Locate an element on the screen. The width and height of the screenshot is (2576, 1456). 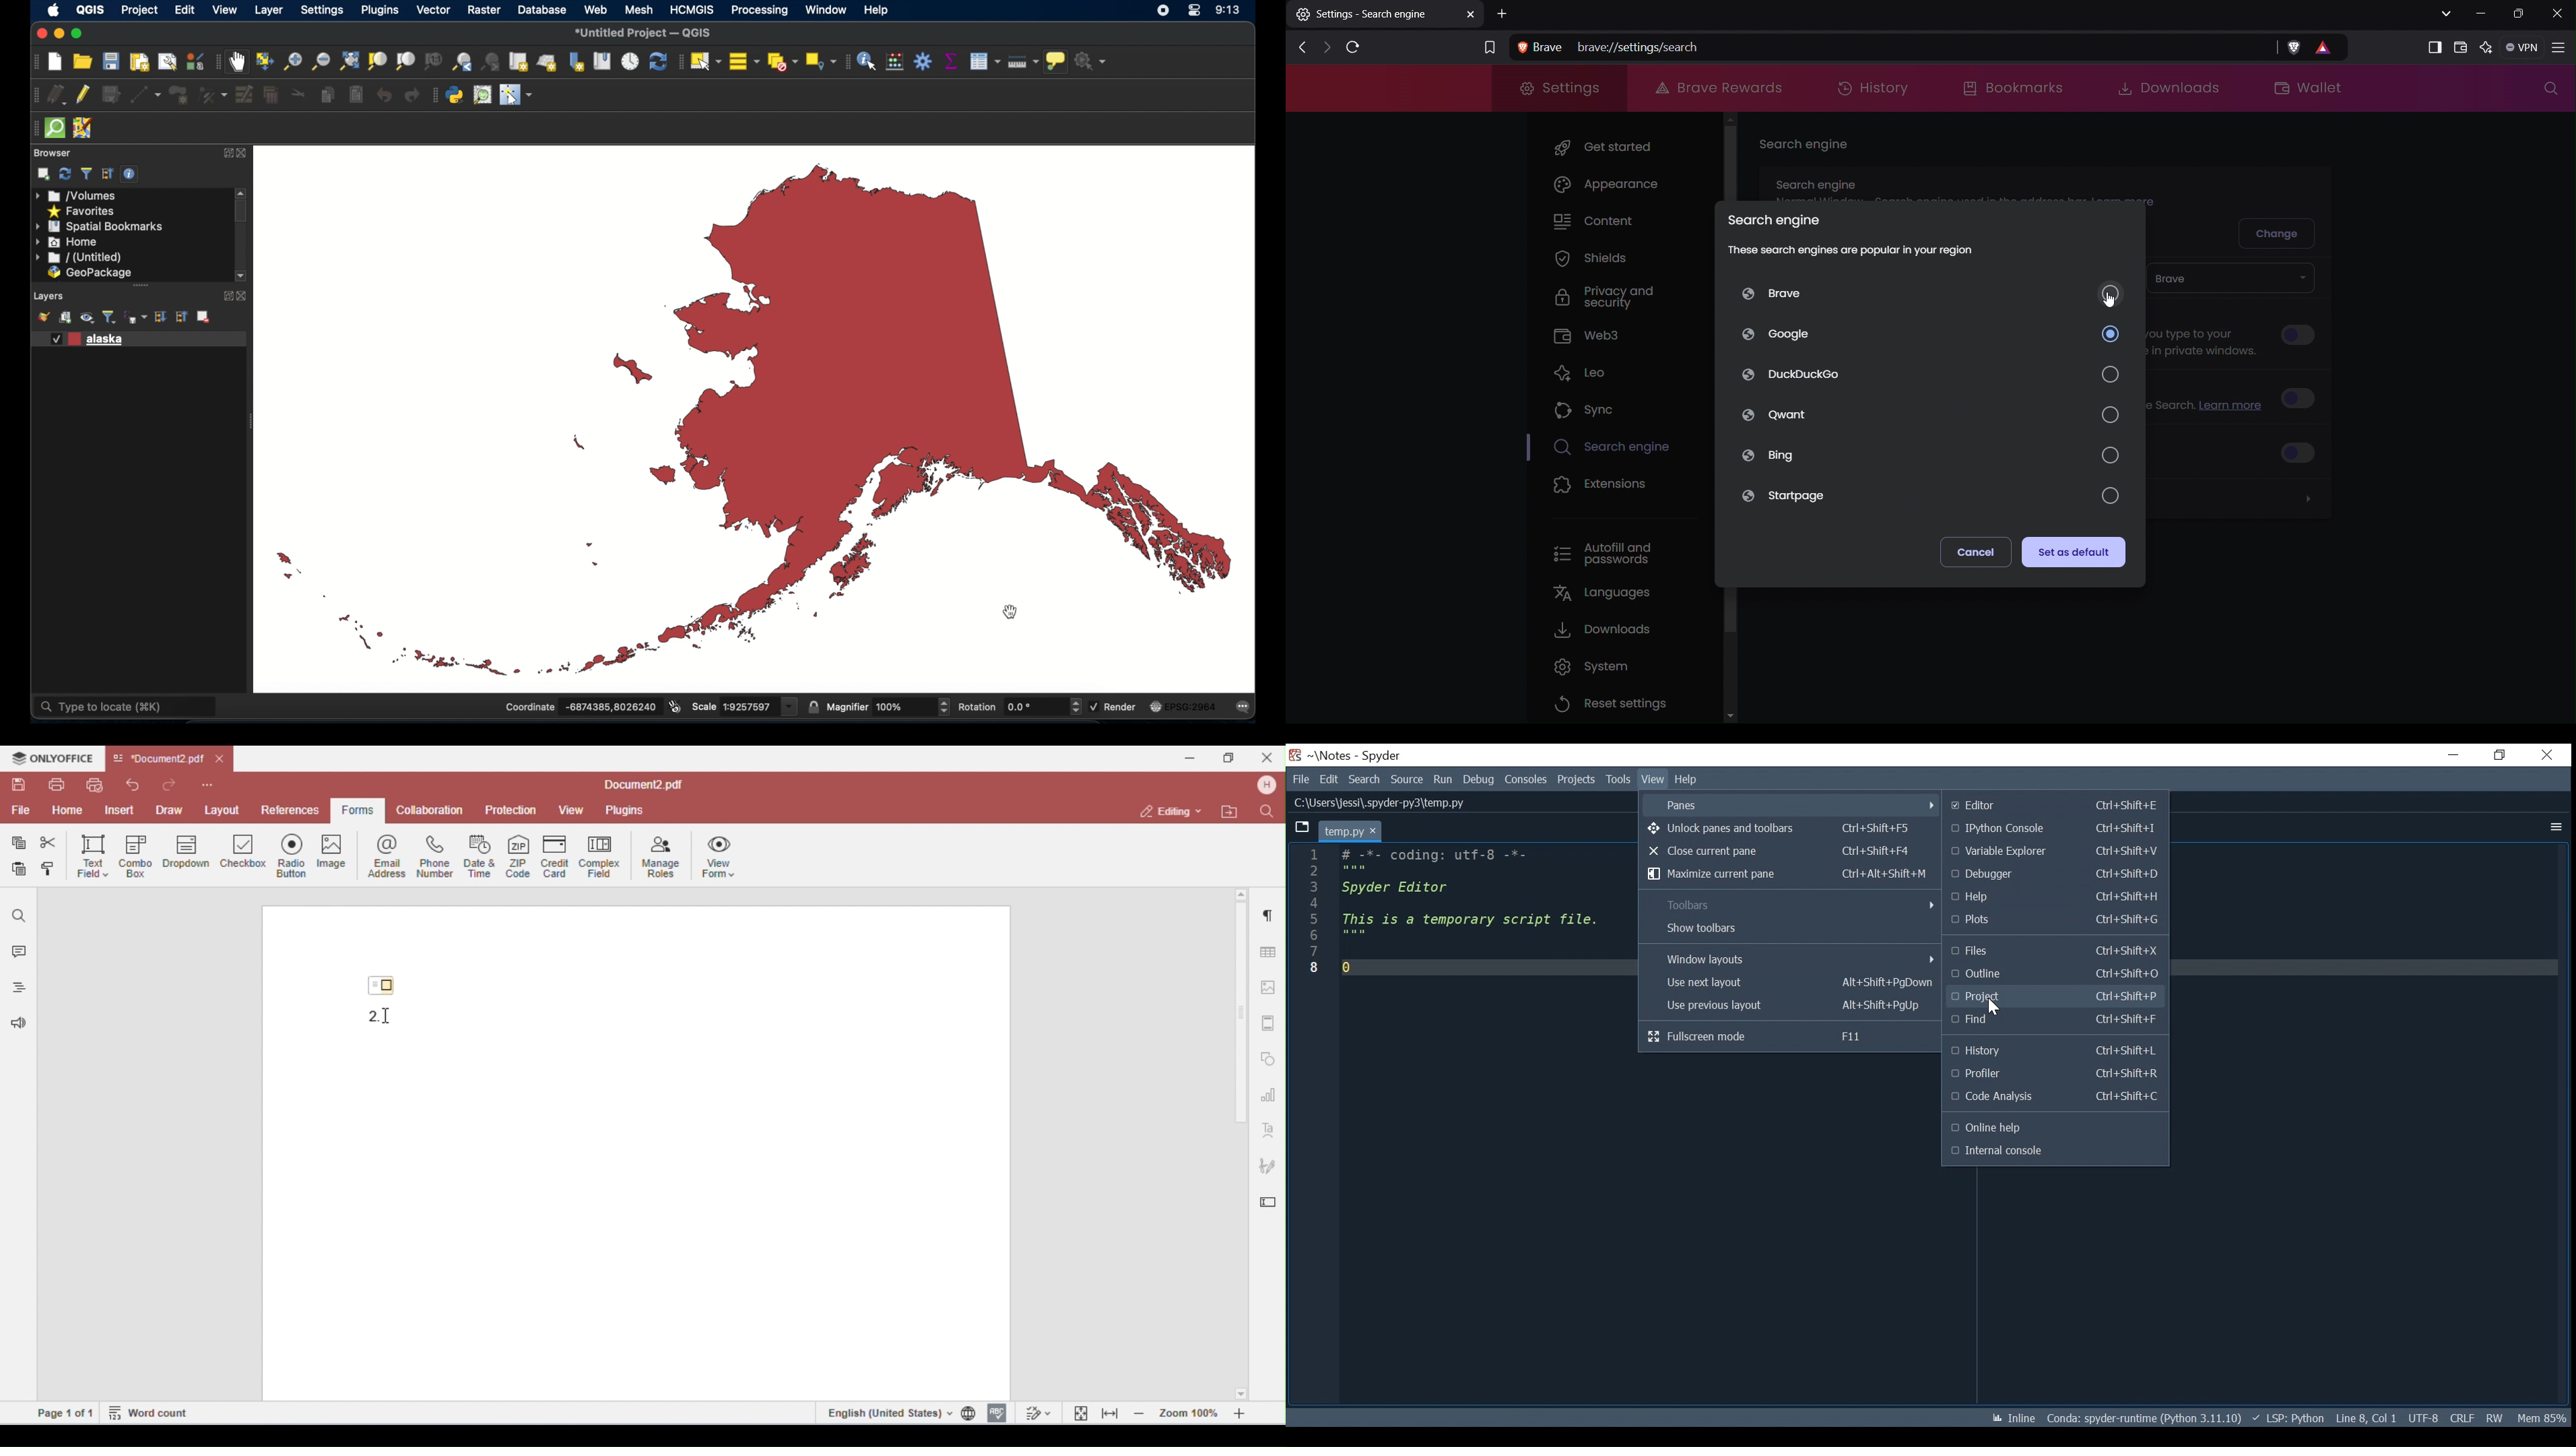
identify feature is located at coordinates (867, 61).